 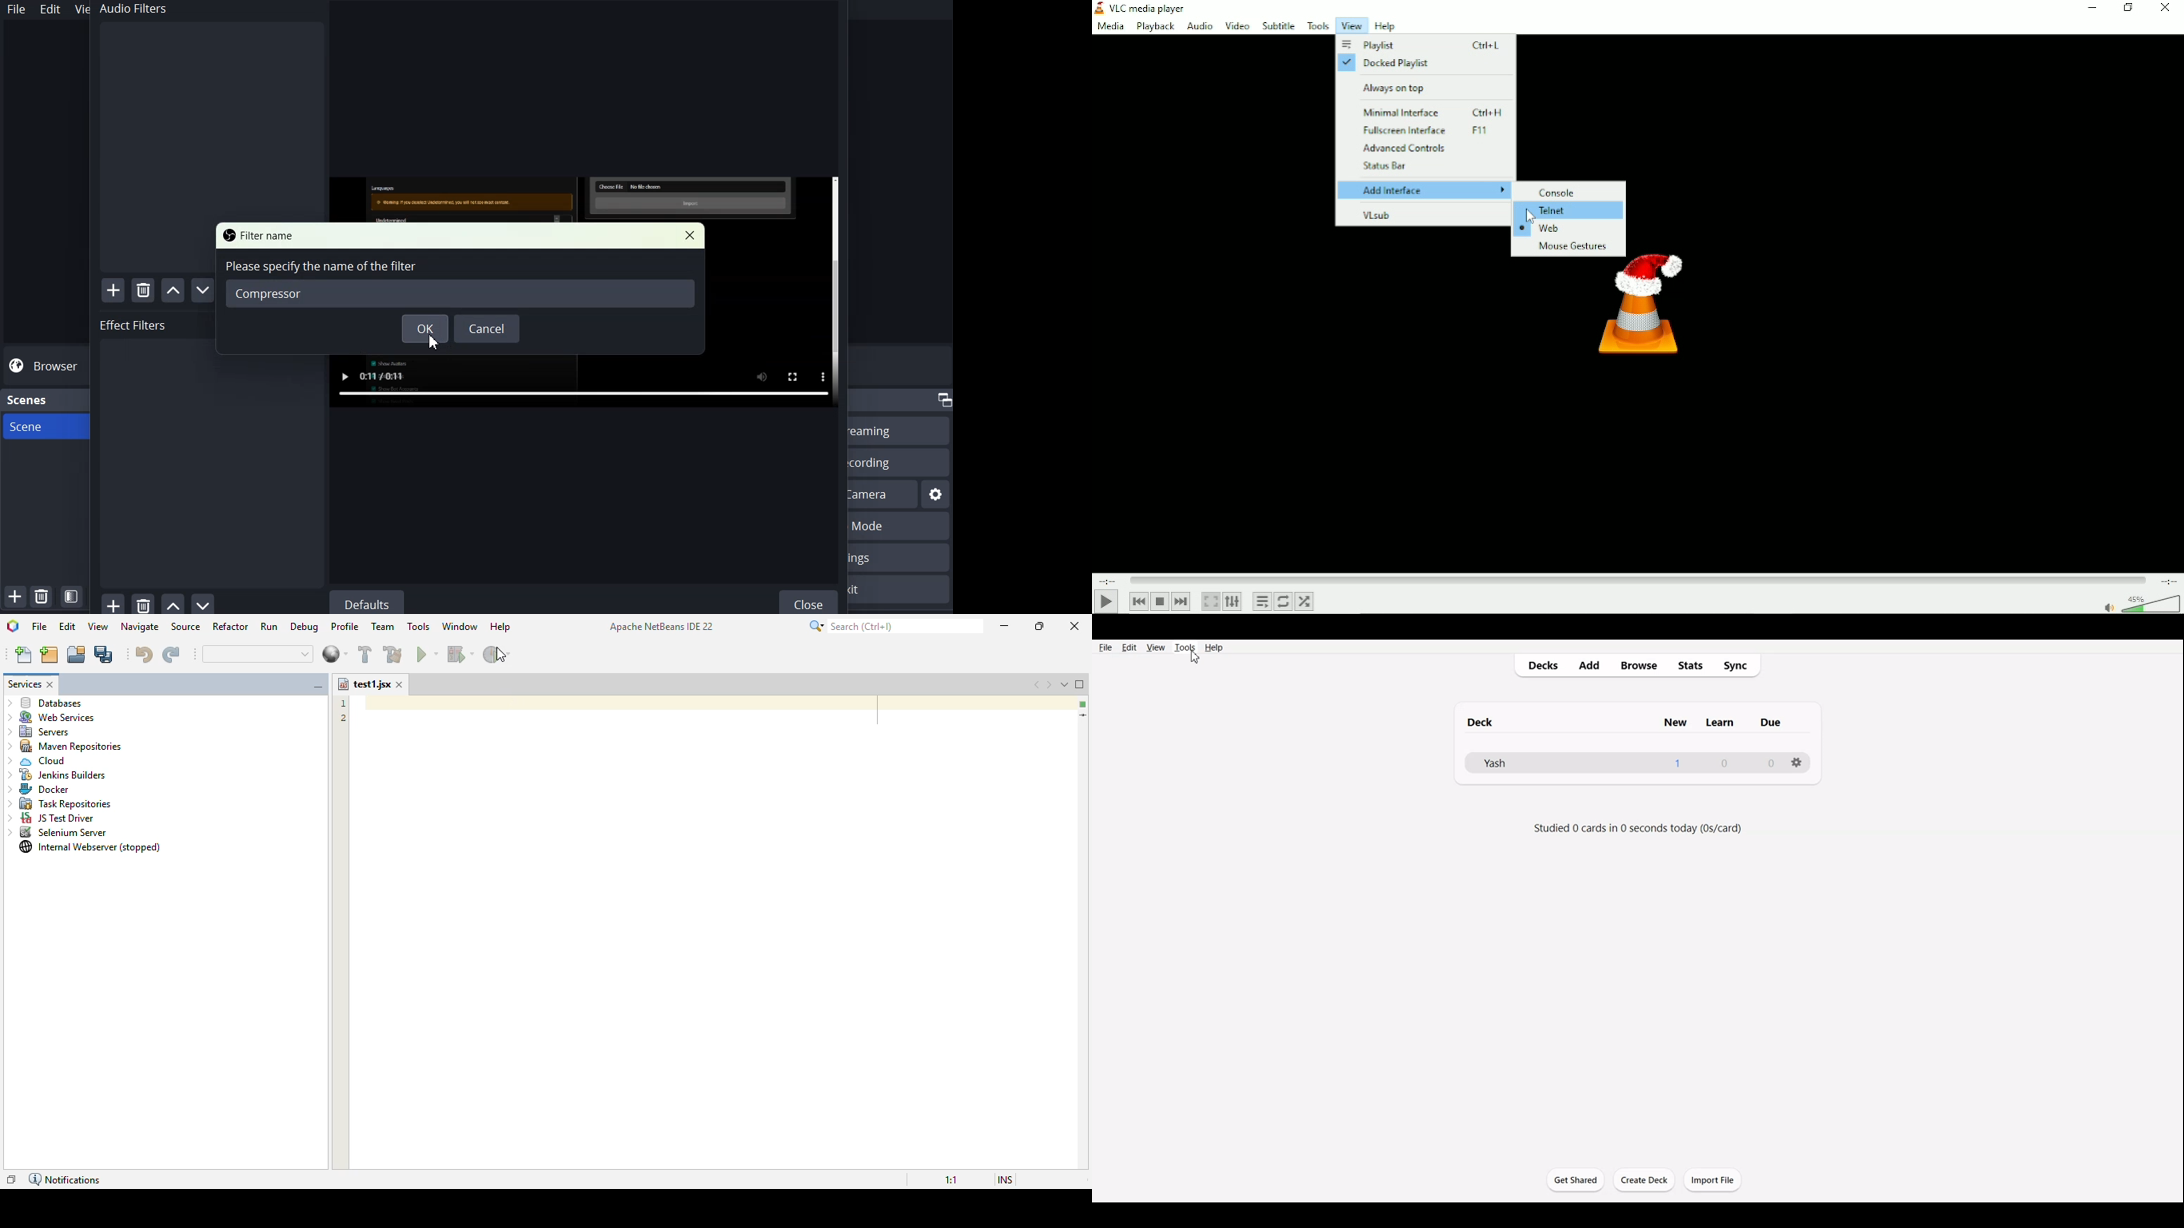 I want to click on restore down, so click(x=2128, y=9).